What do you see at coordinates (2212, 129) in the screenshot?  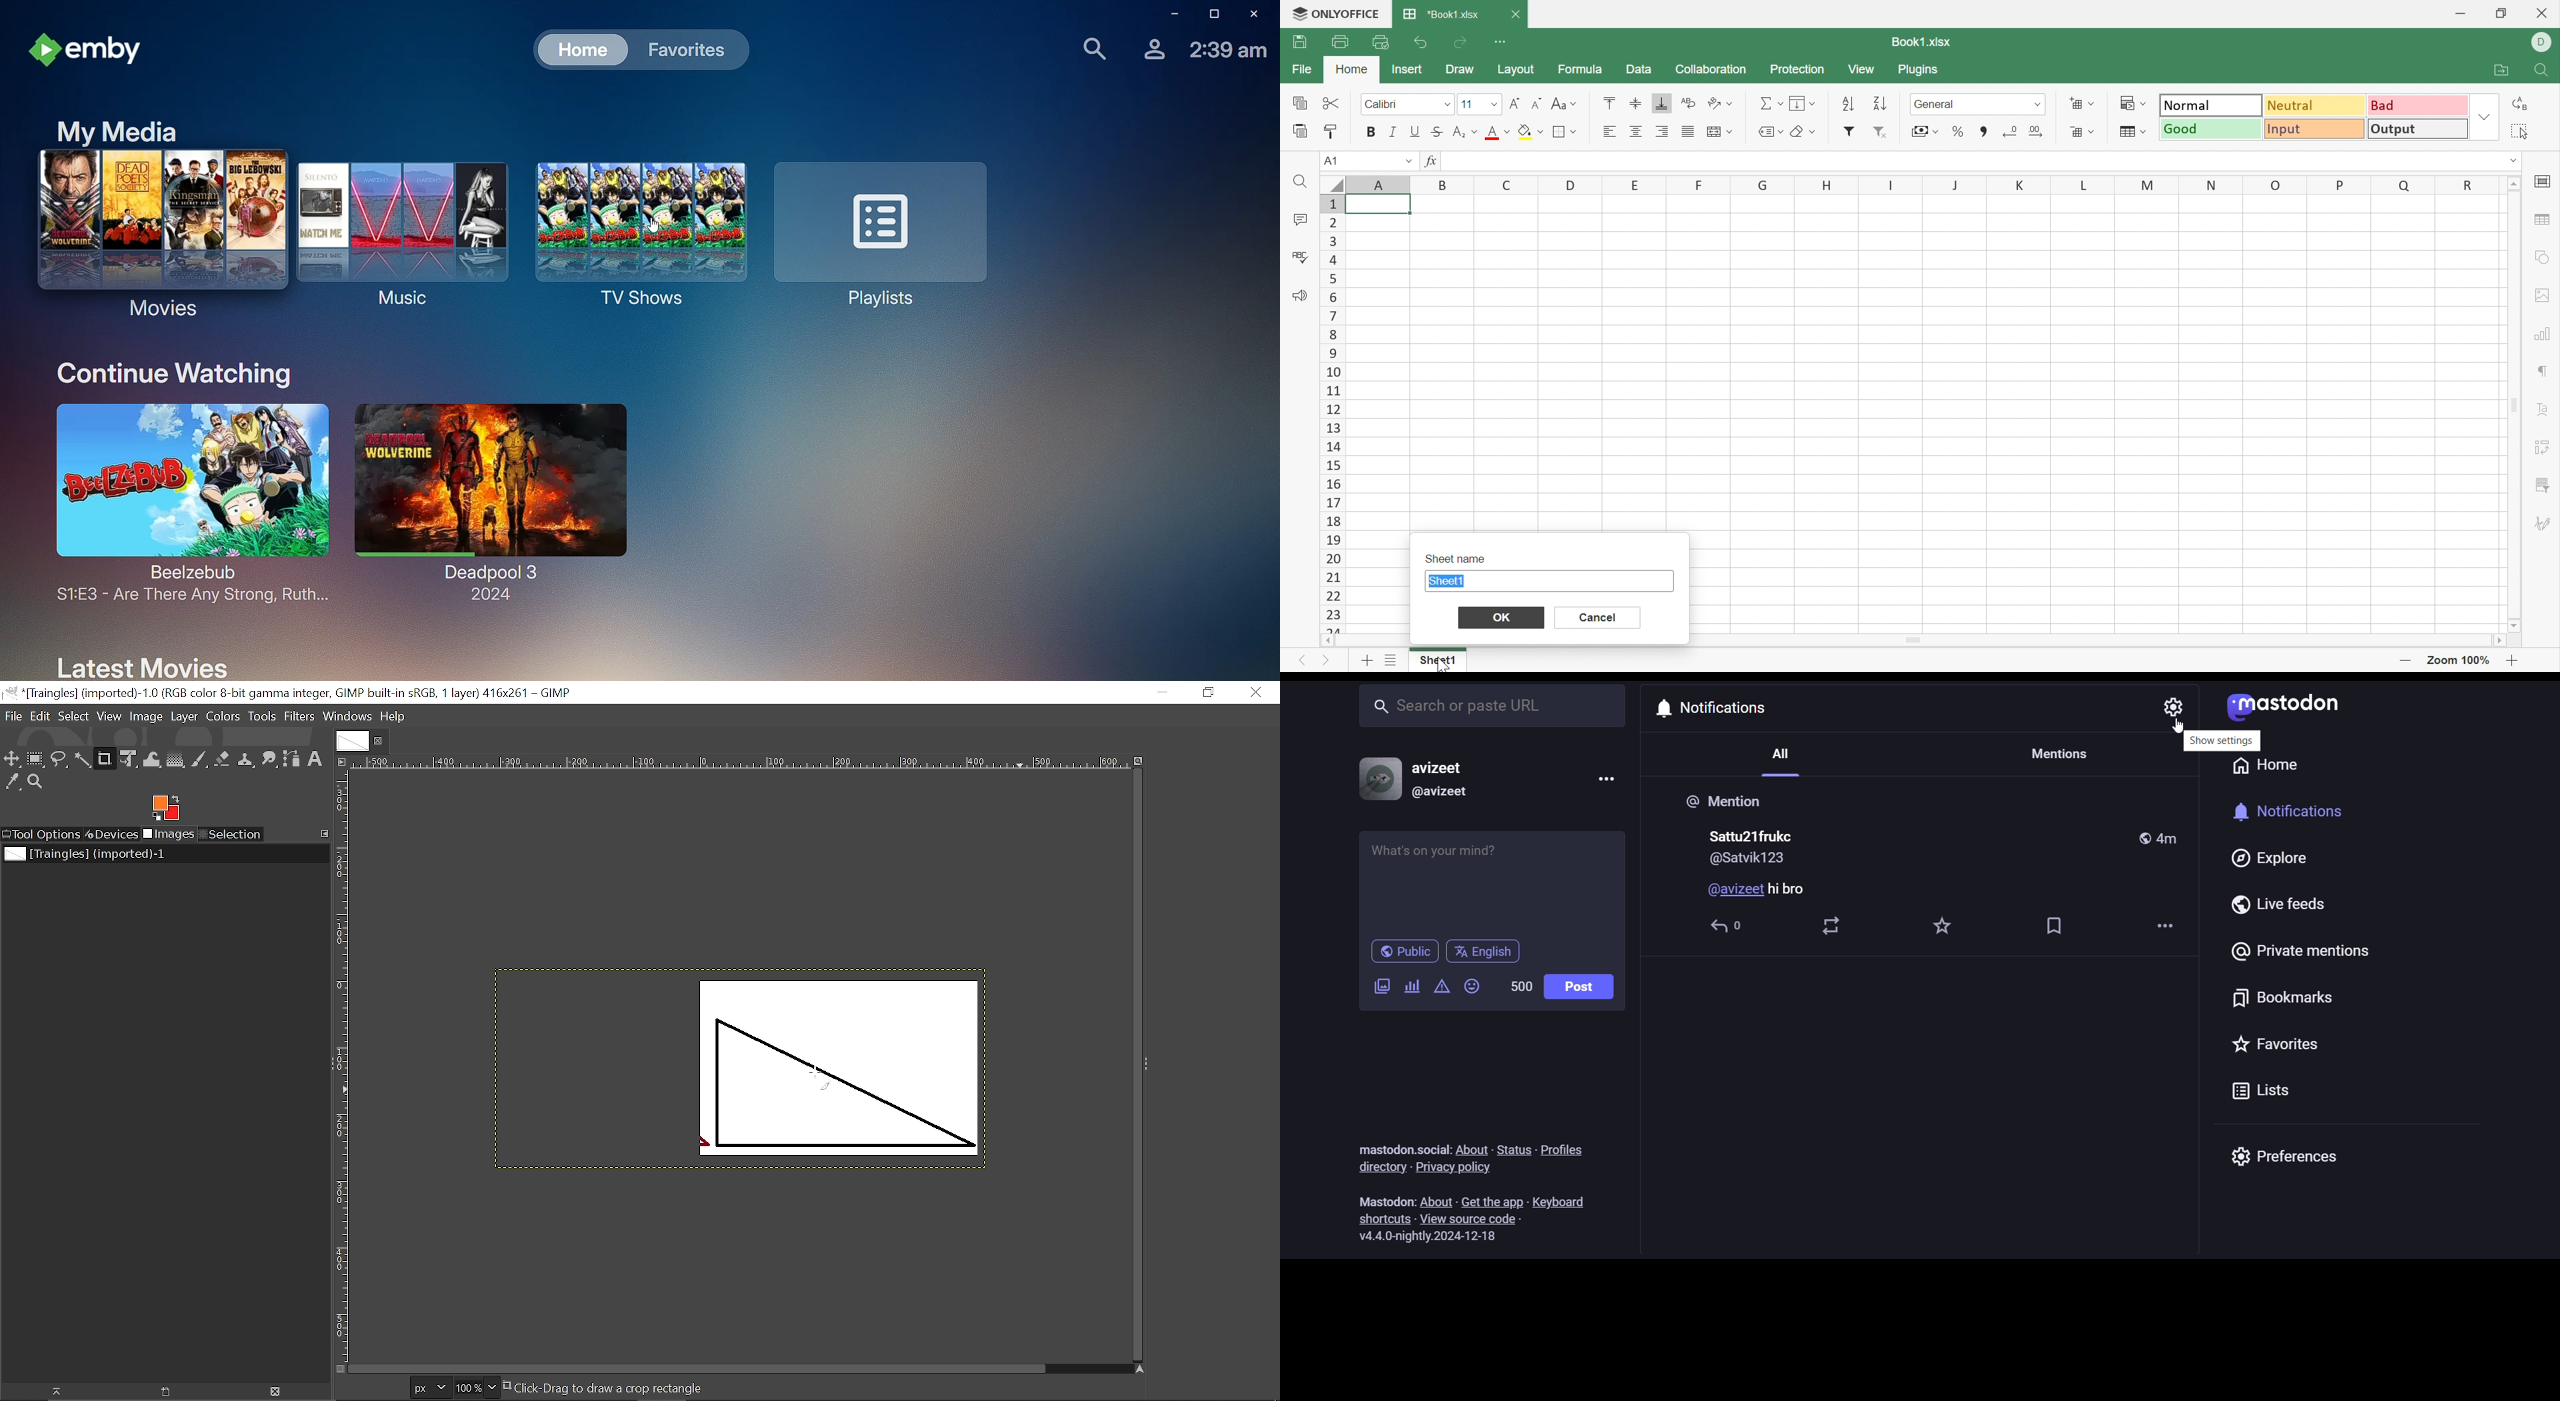 I see `Good` at bounding box center [2212, 129].